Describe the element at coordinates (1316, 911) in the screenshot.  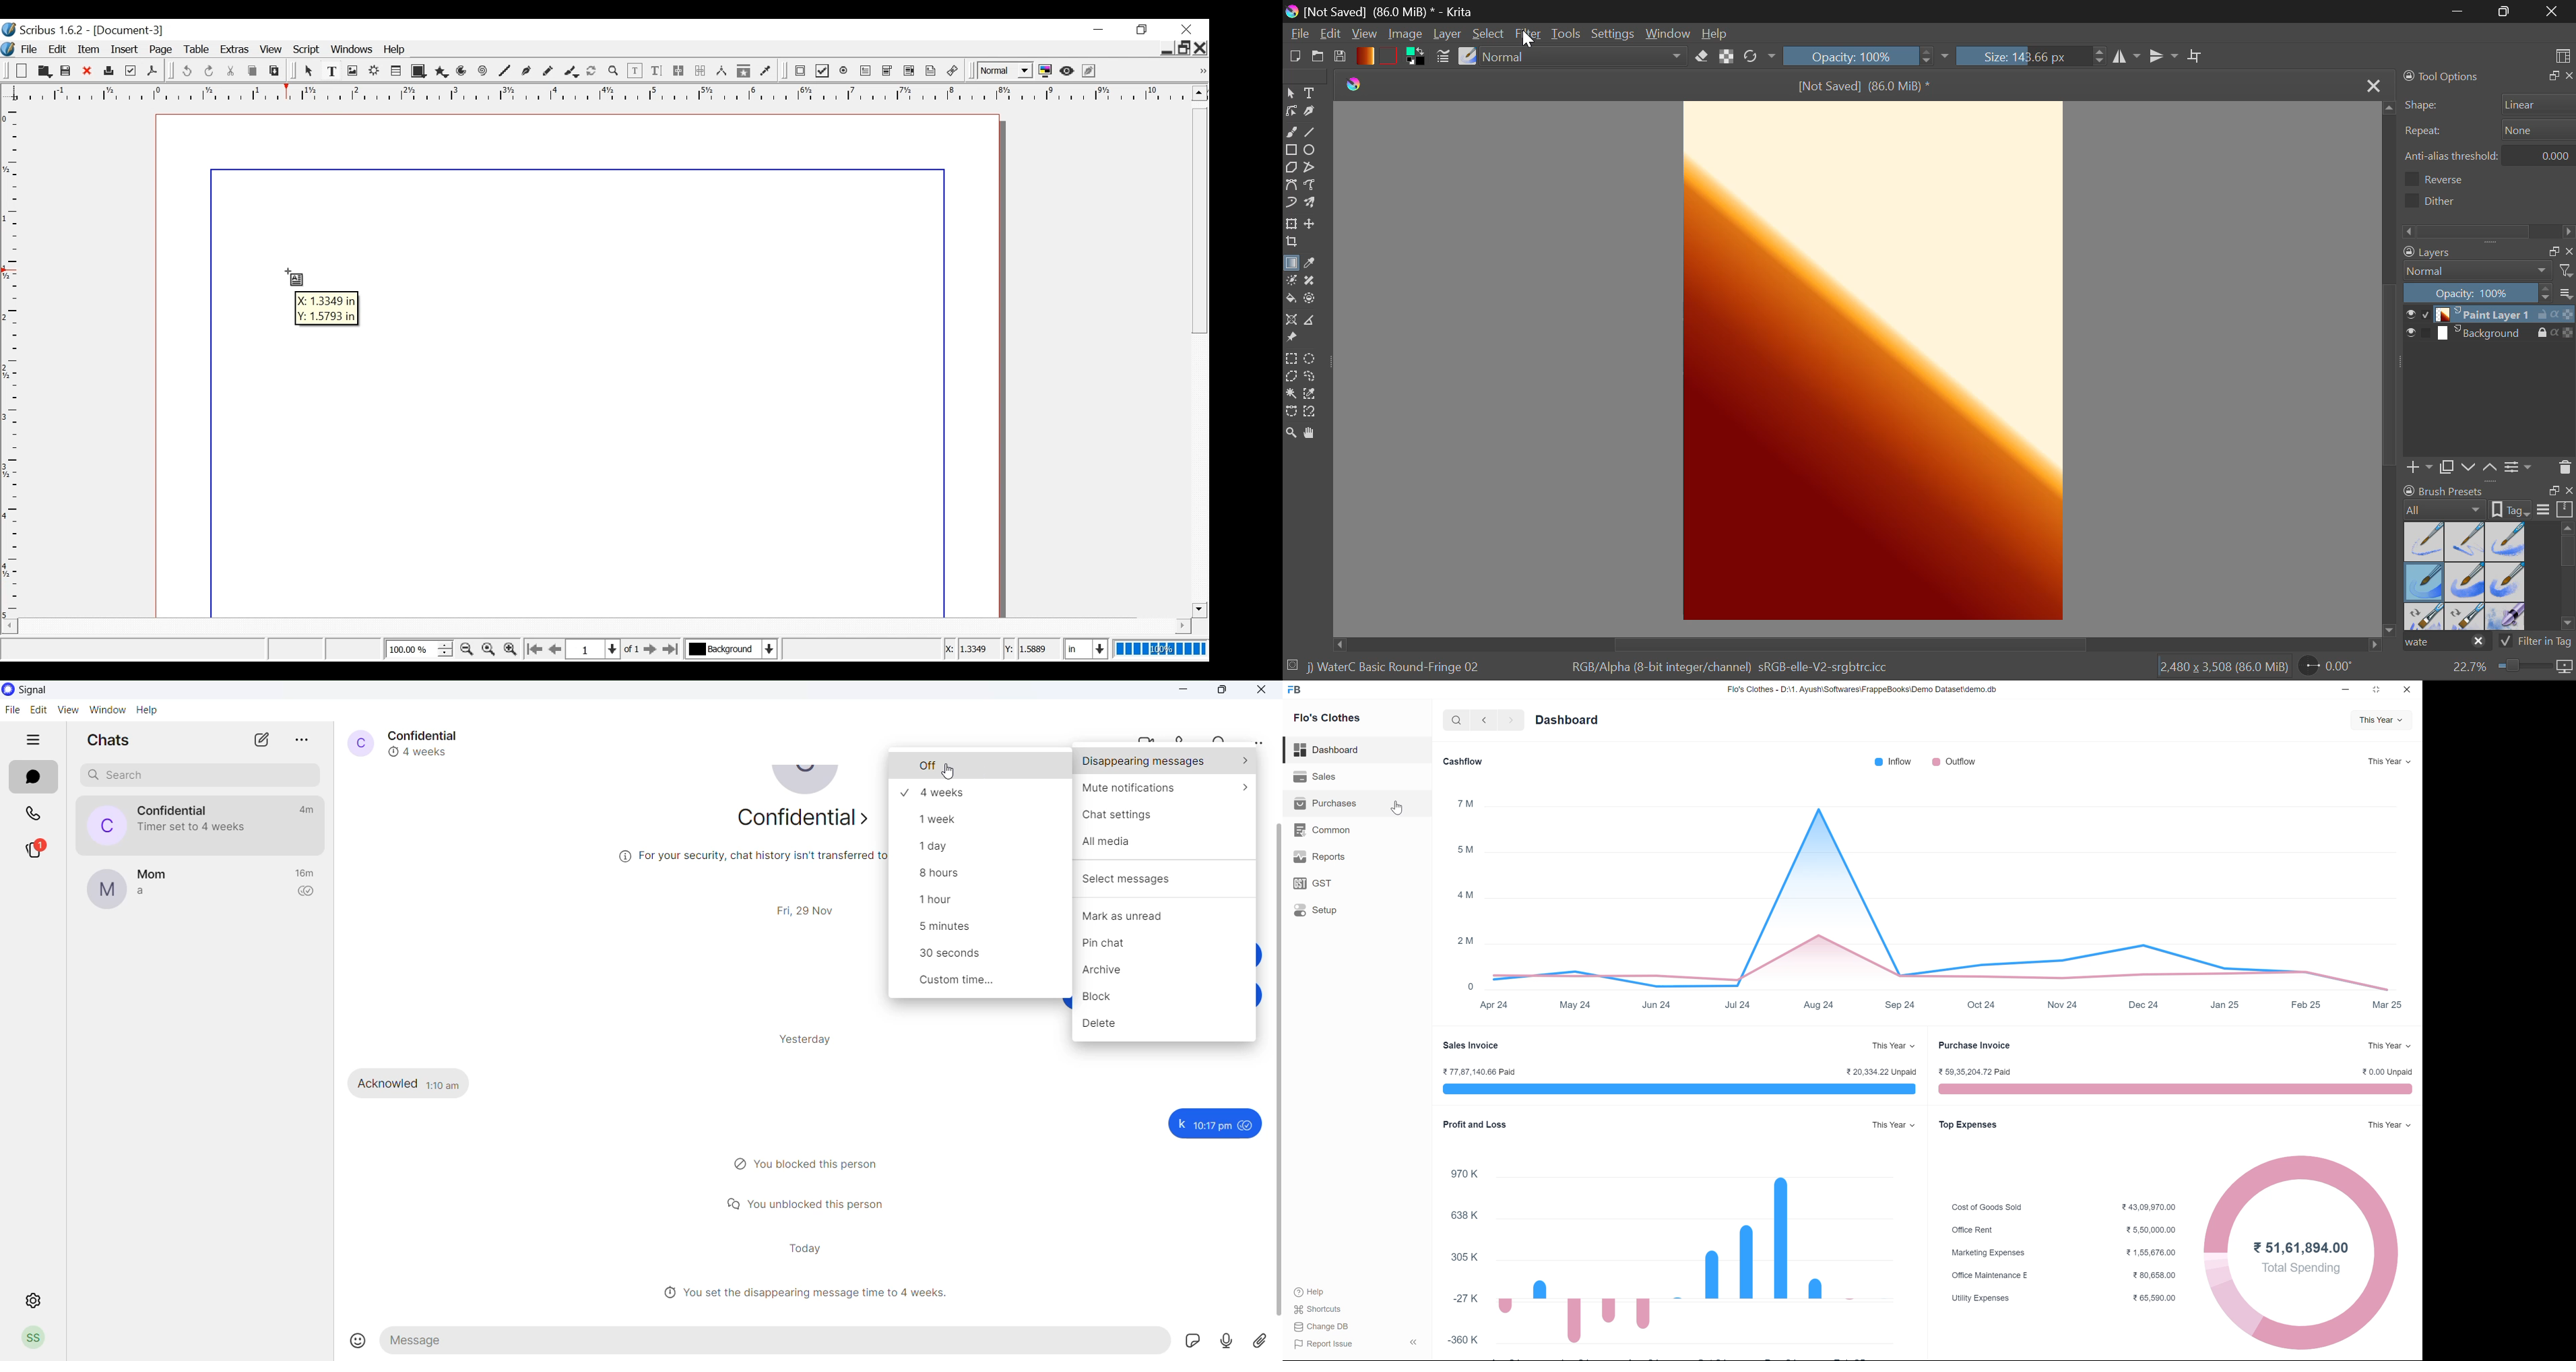
I see `Setup ` at that location.